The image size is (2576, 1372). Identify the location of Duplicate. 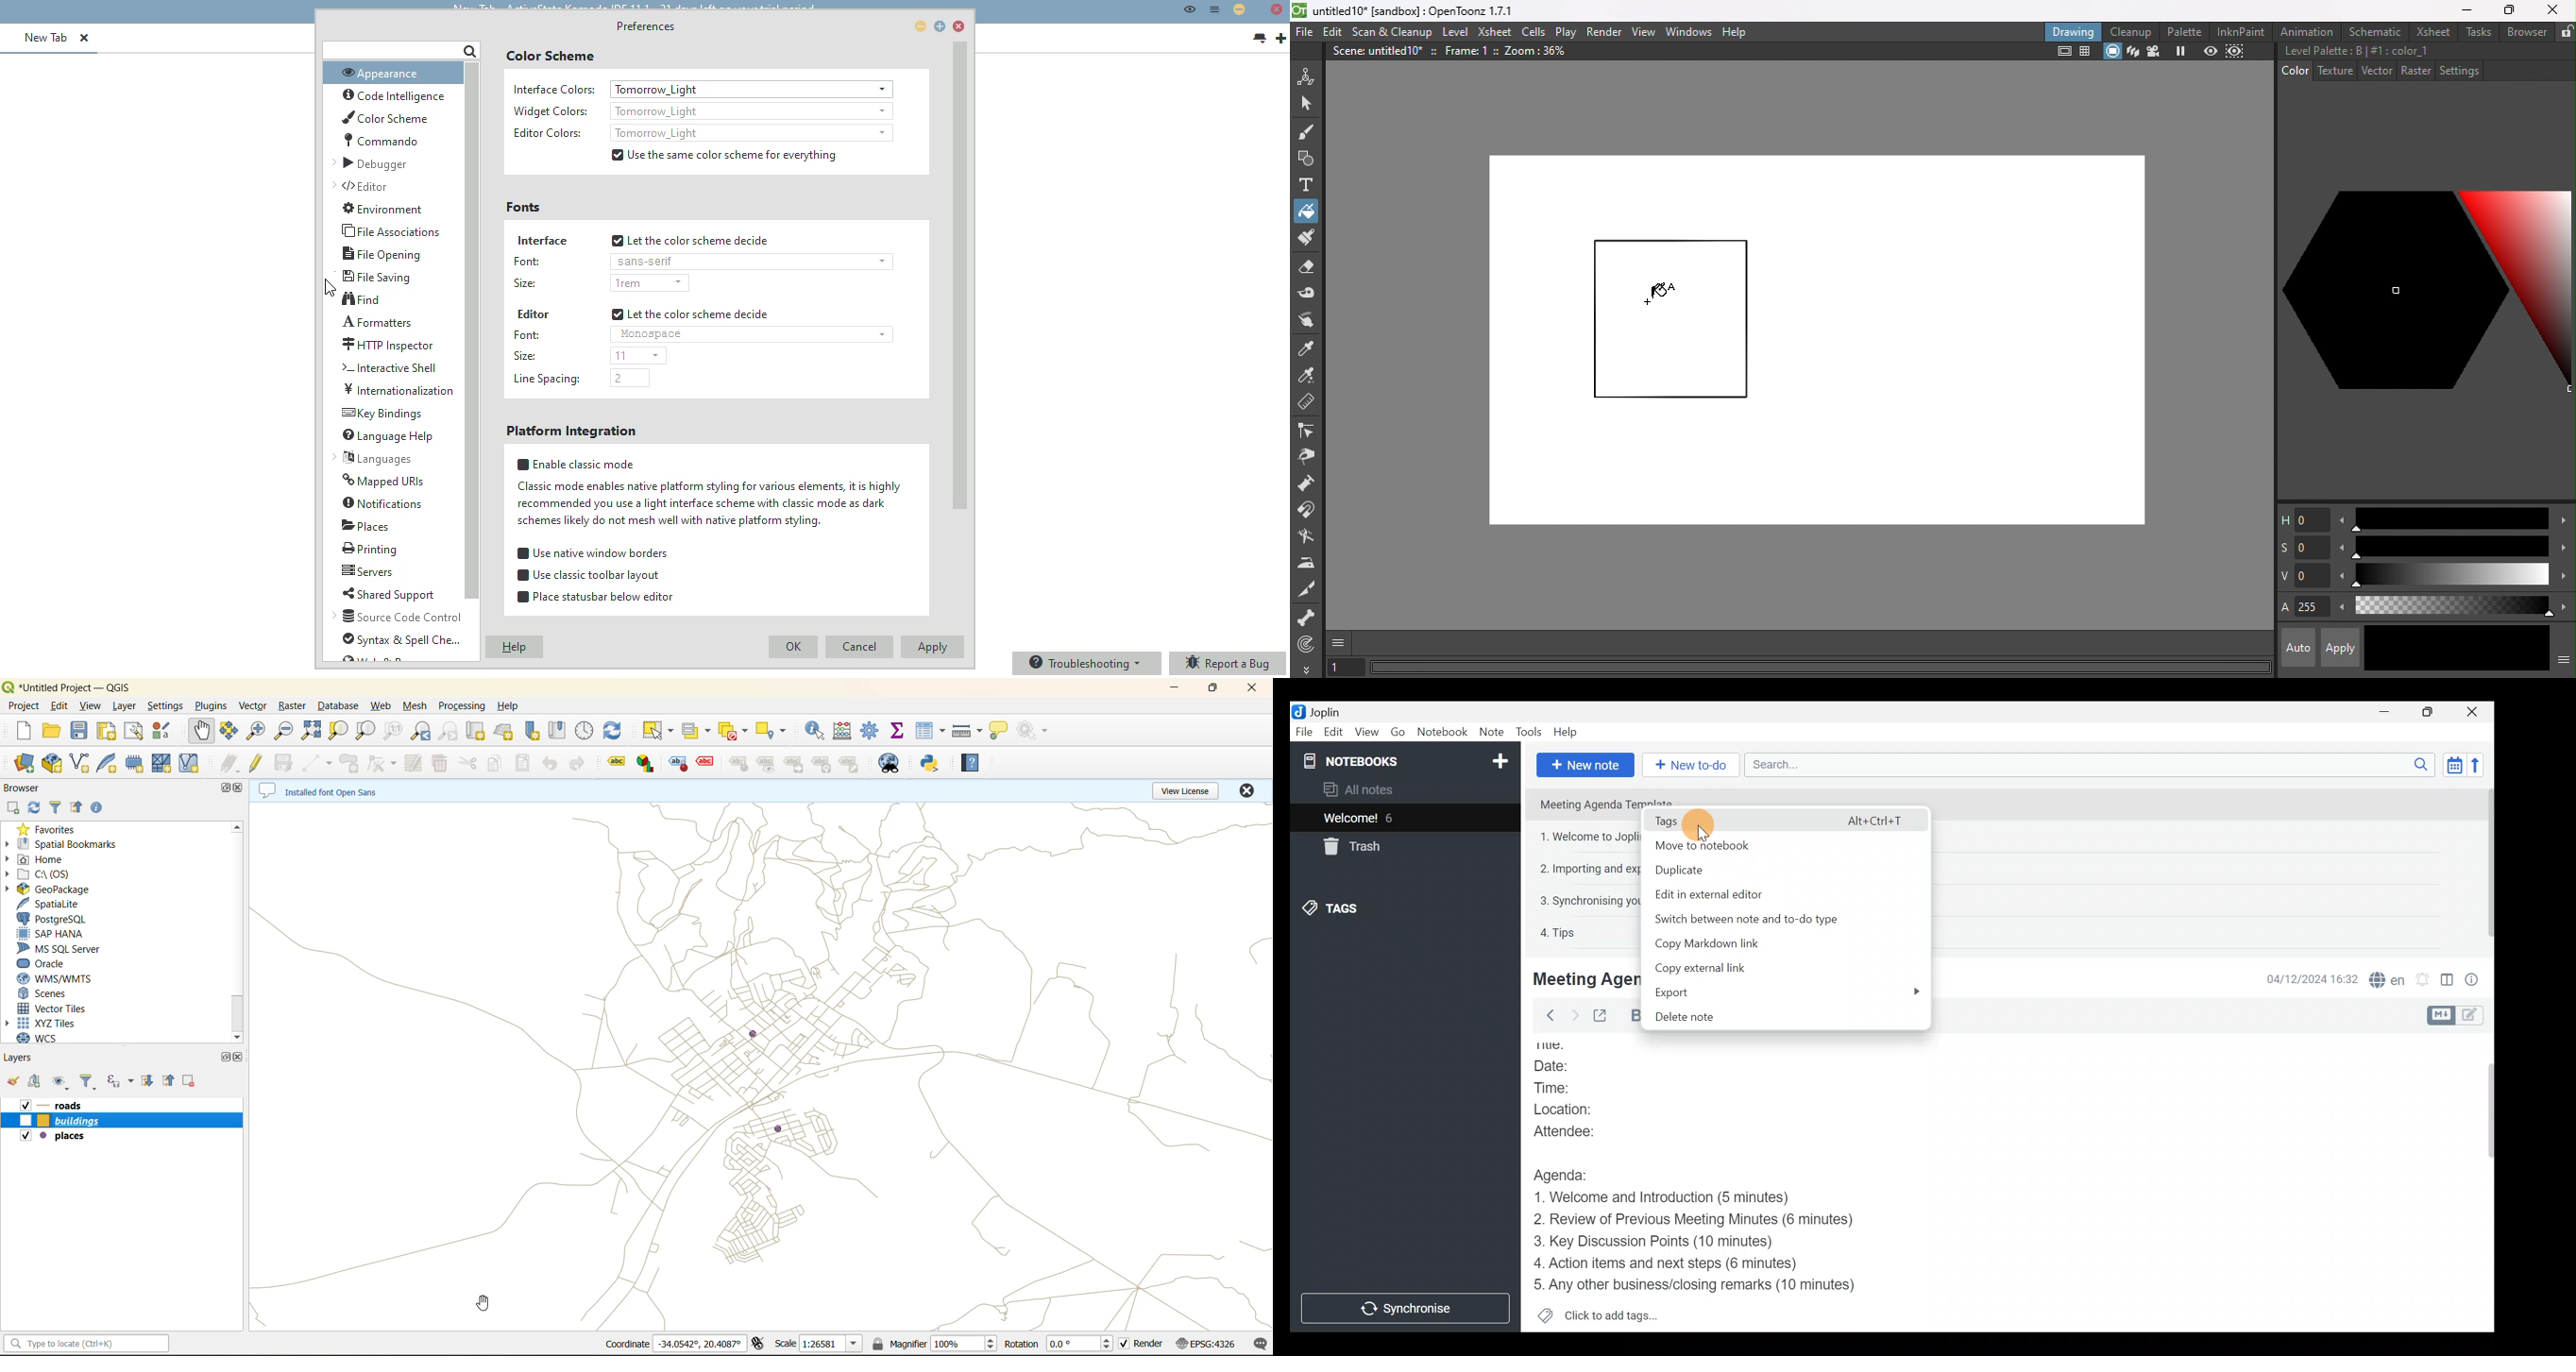
(1750, 869).